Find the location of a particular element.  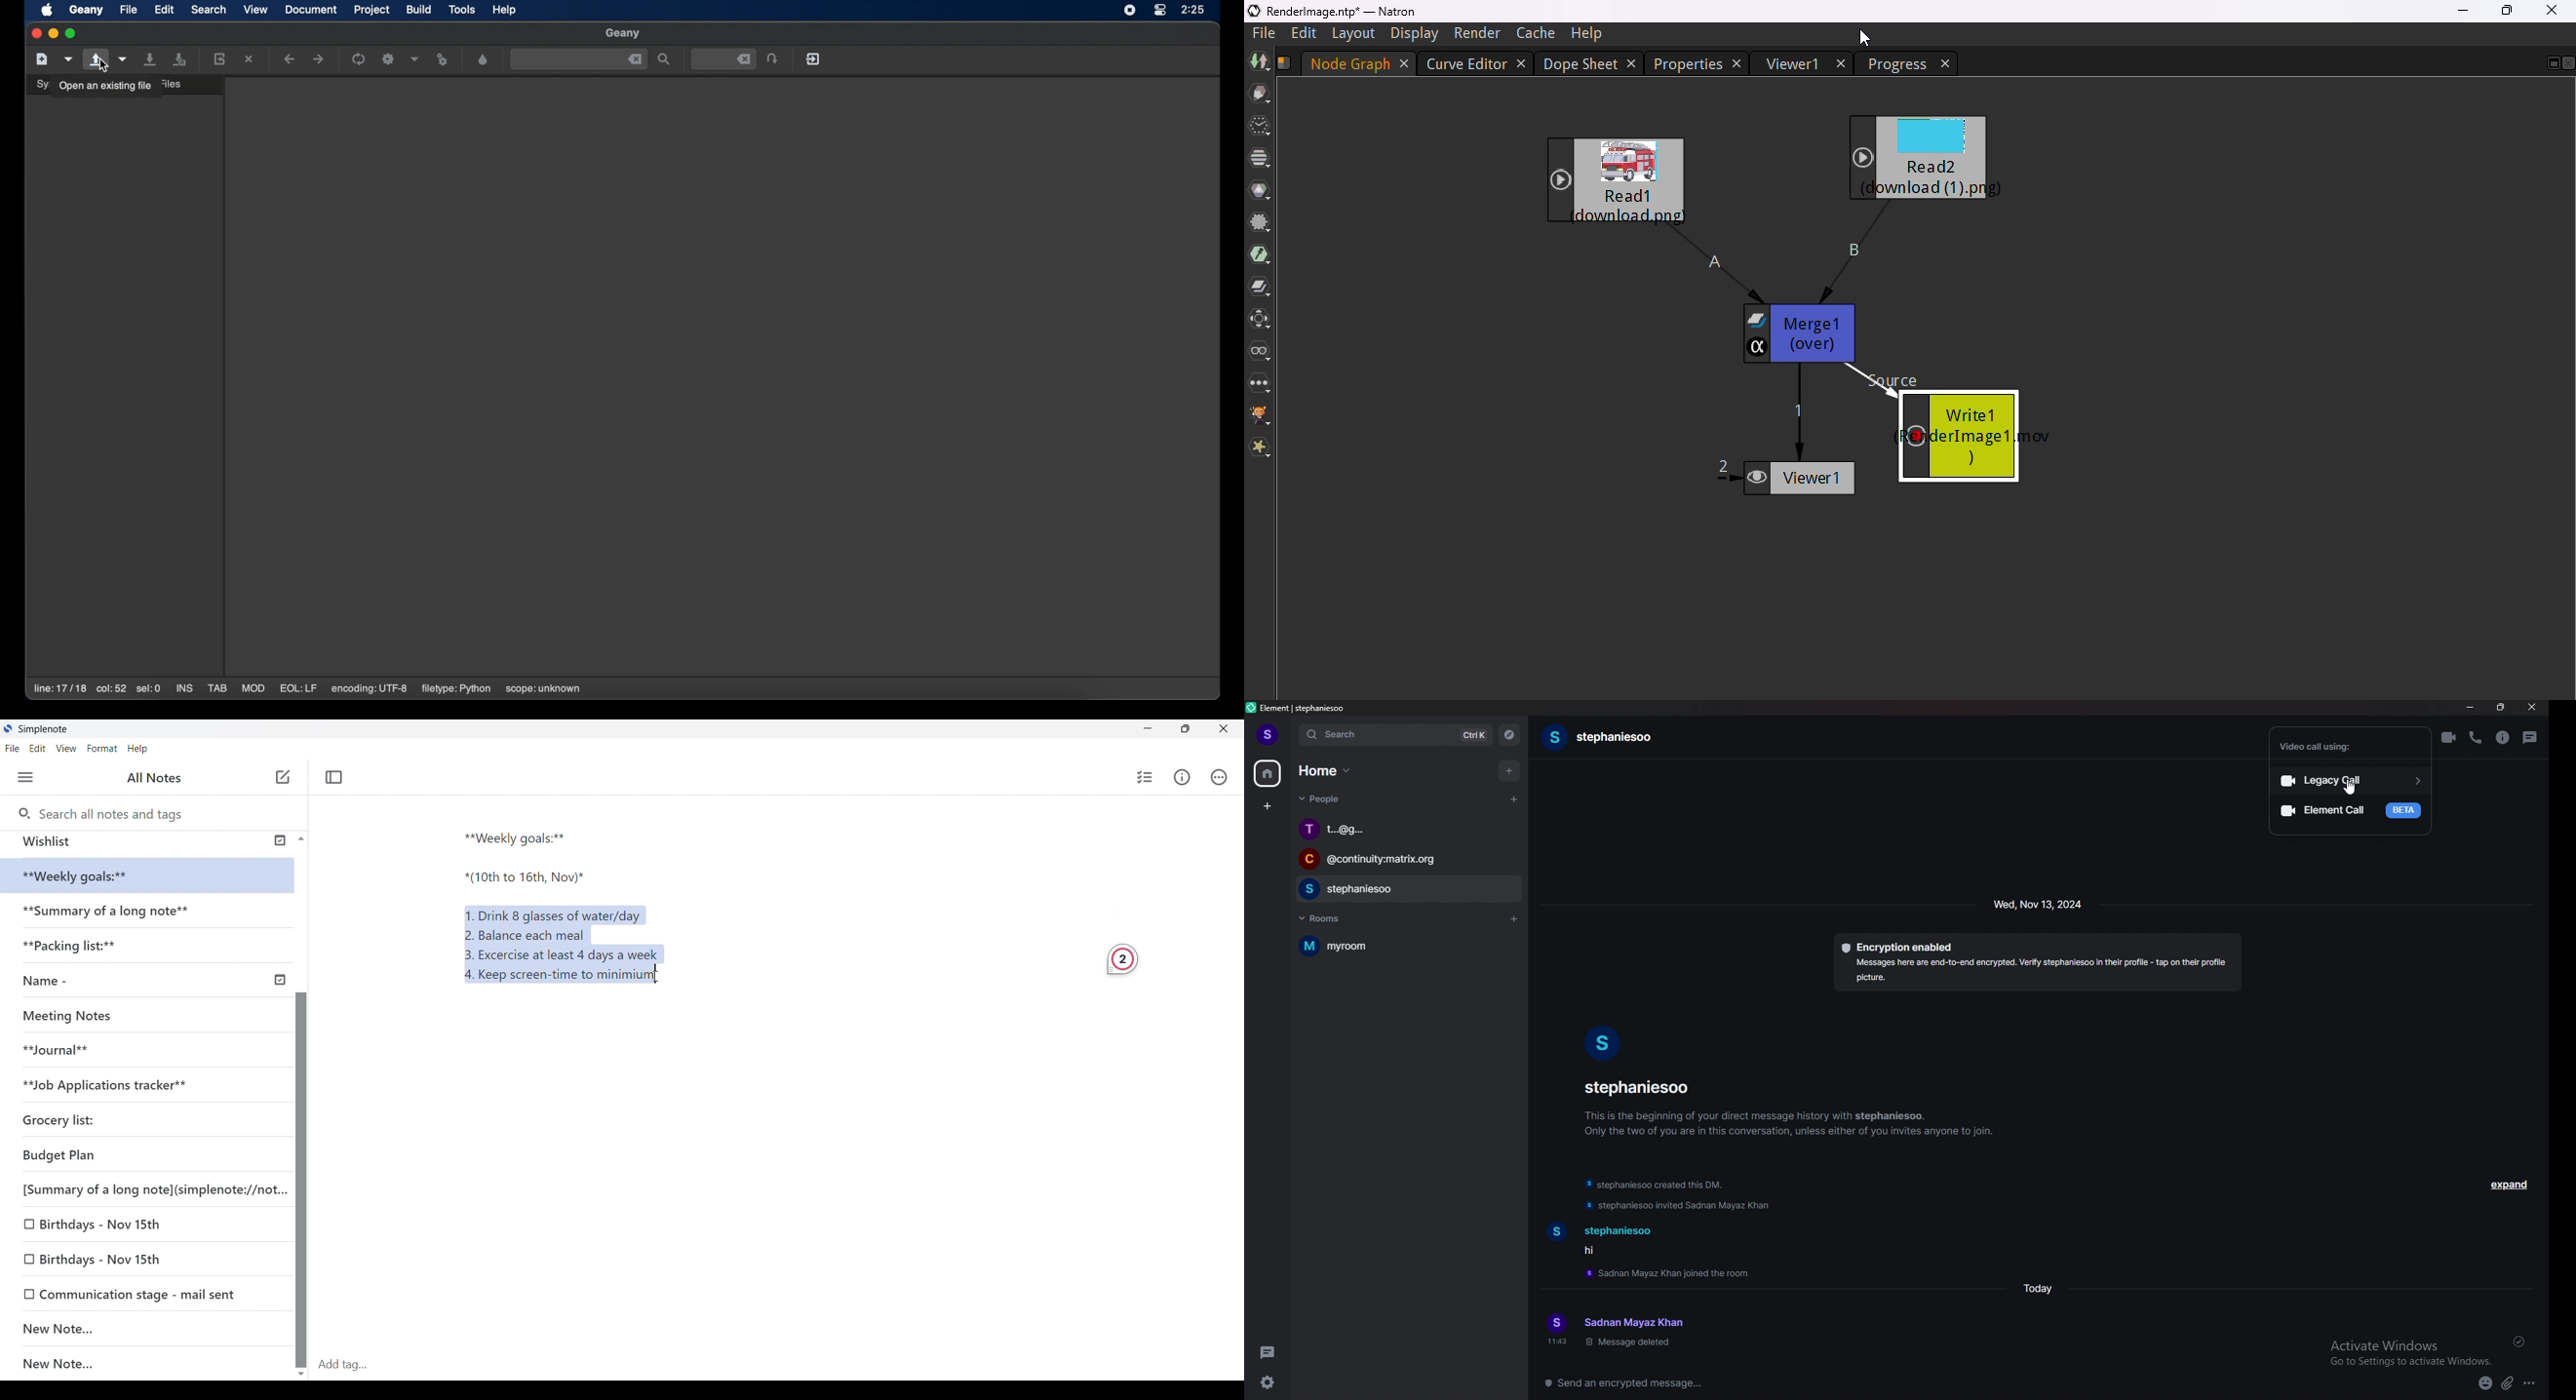

tools is located at coordinates (462, 9).